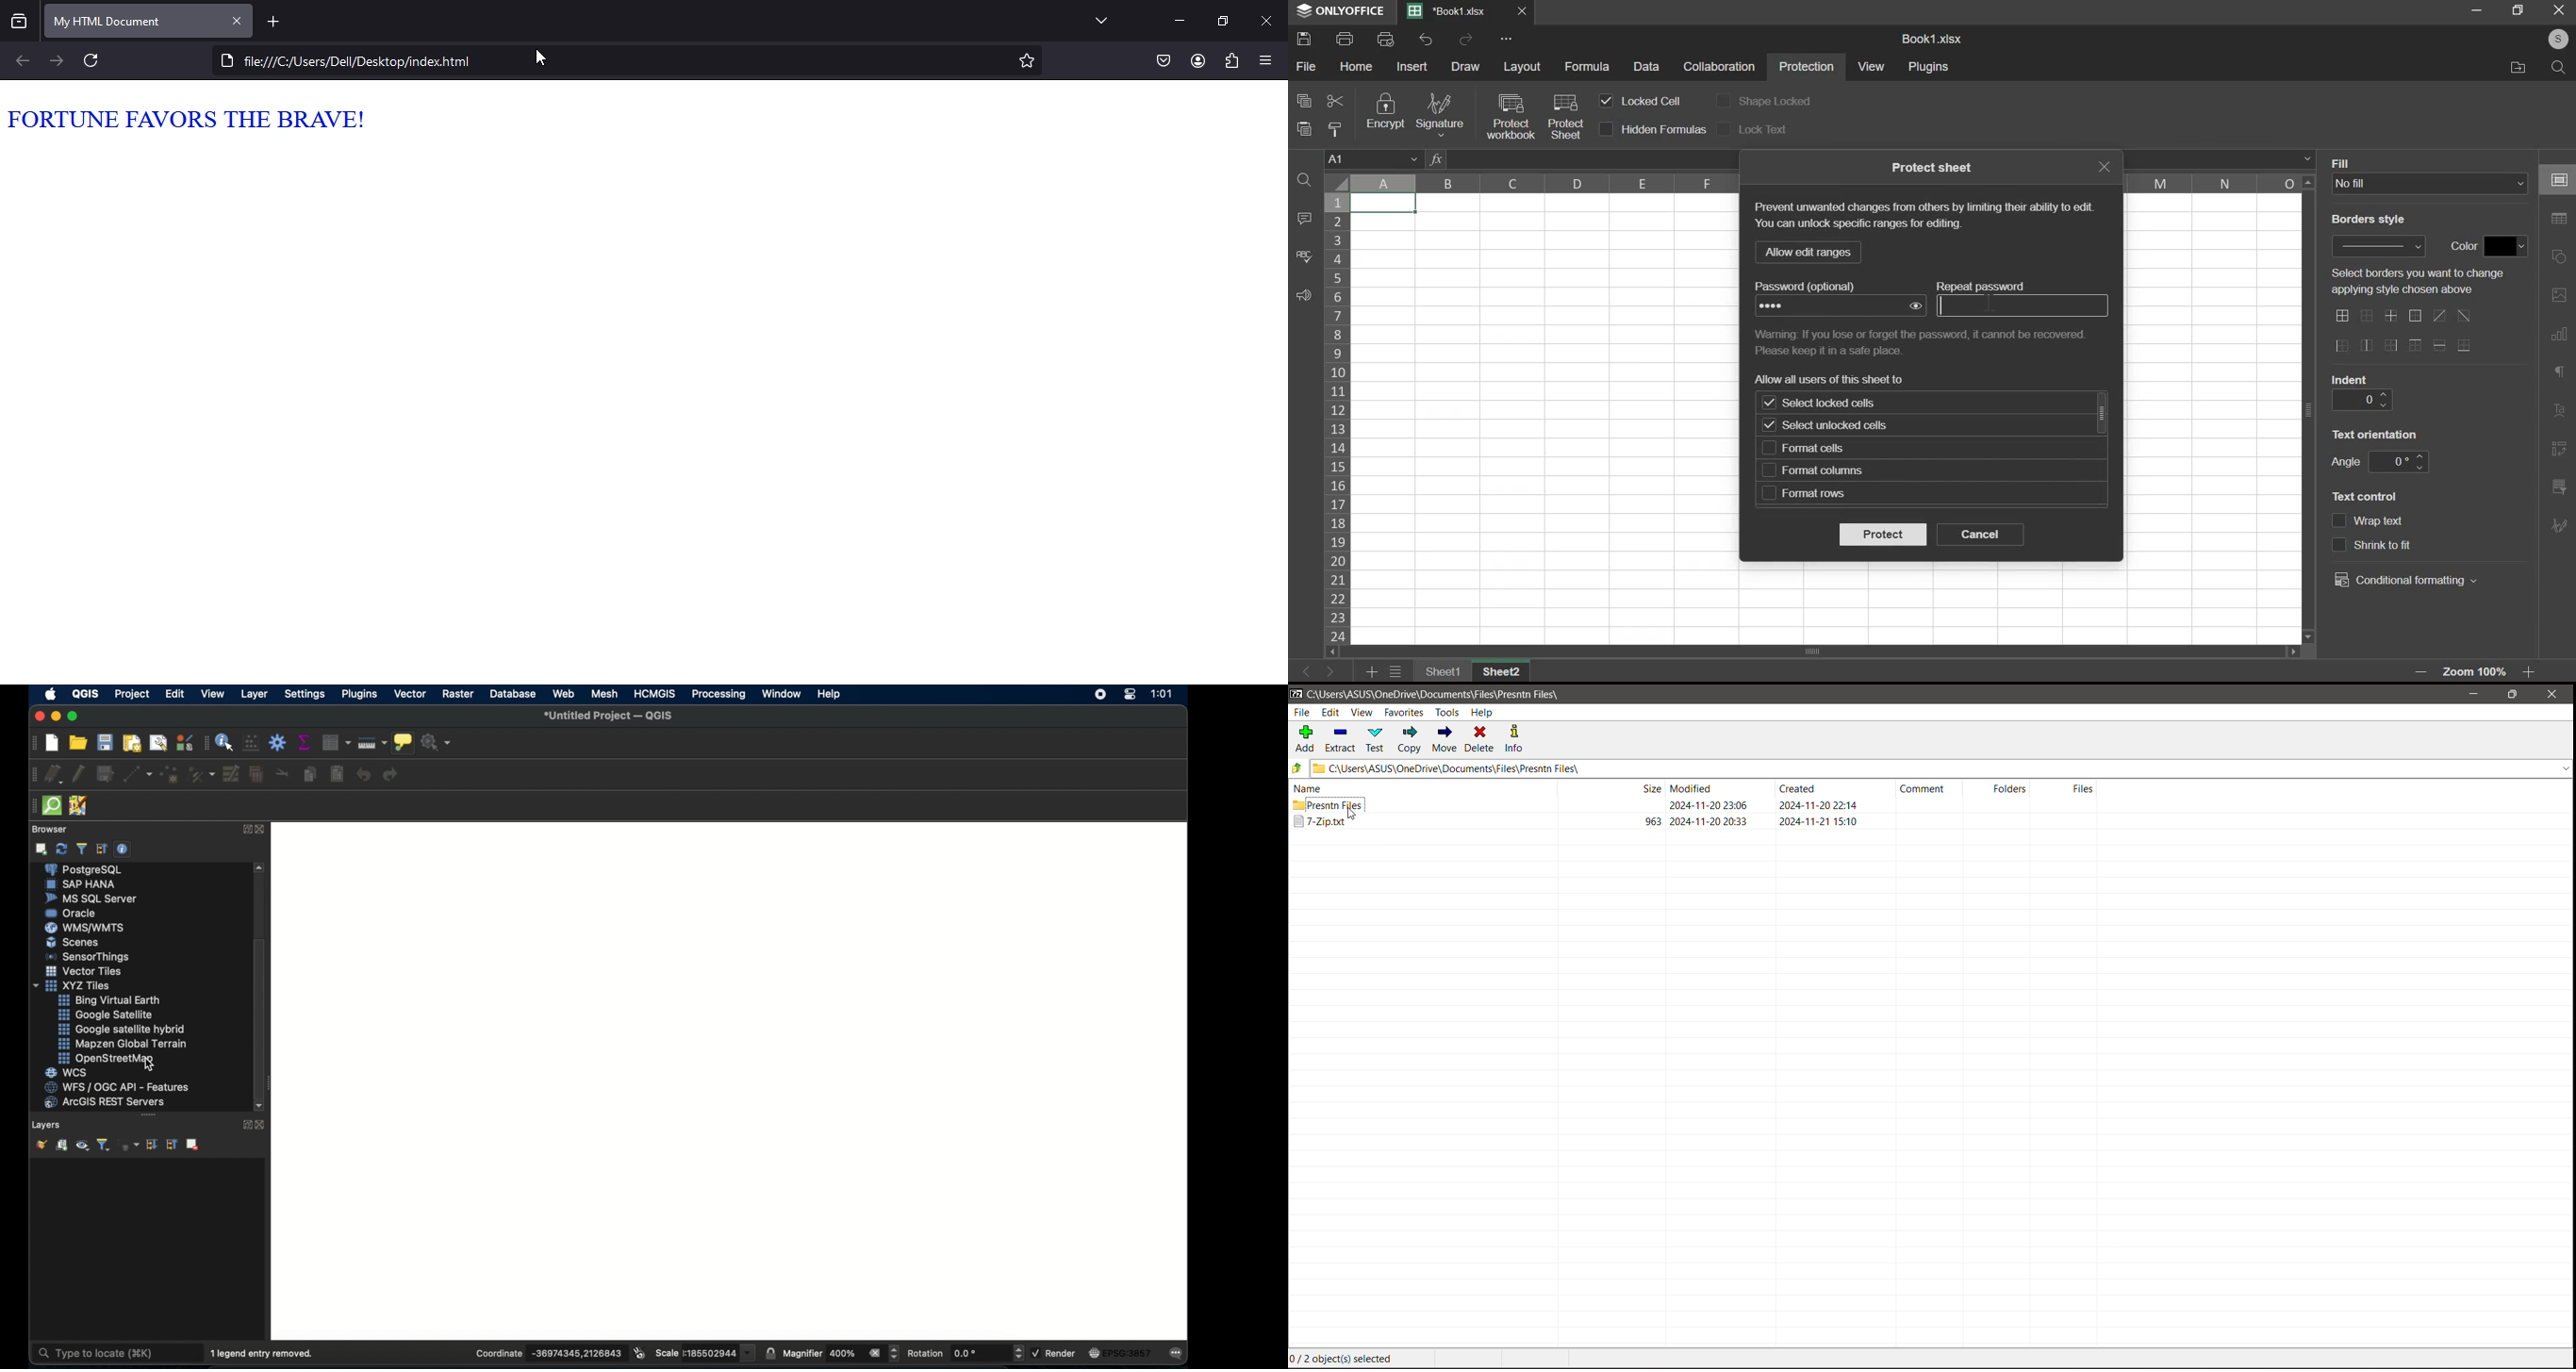 This screenshot has height=1372, width=2576. Describe the element at coordinates (1565, 115) in the screenshot. I see `protect sheet with cursor` at that location.